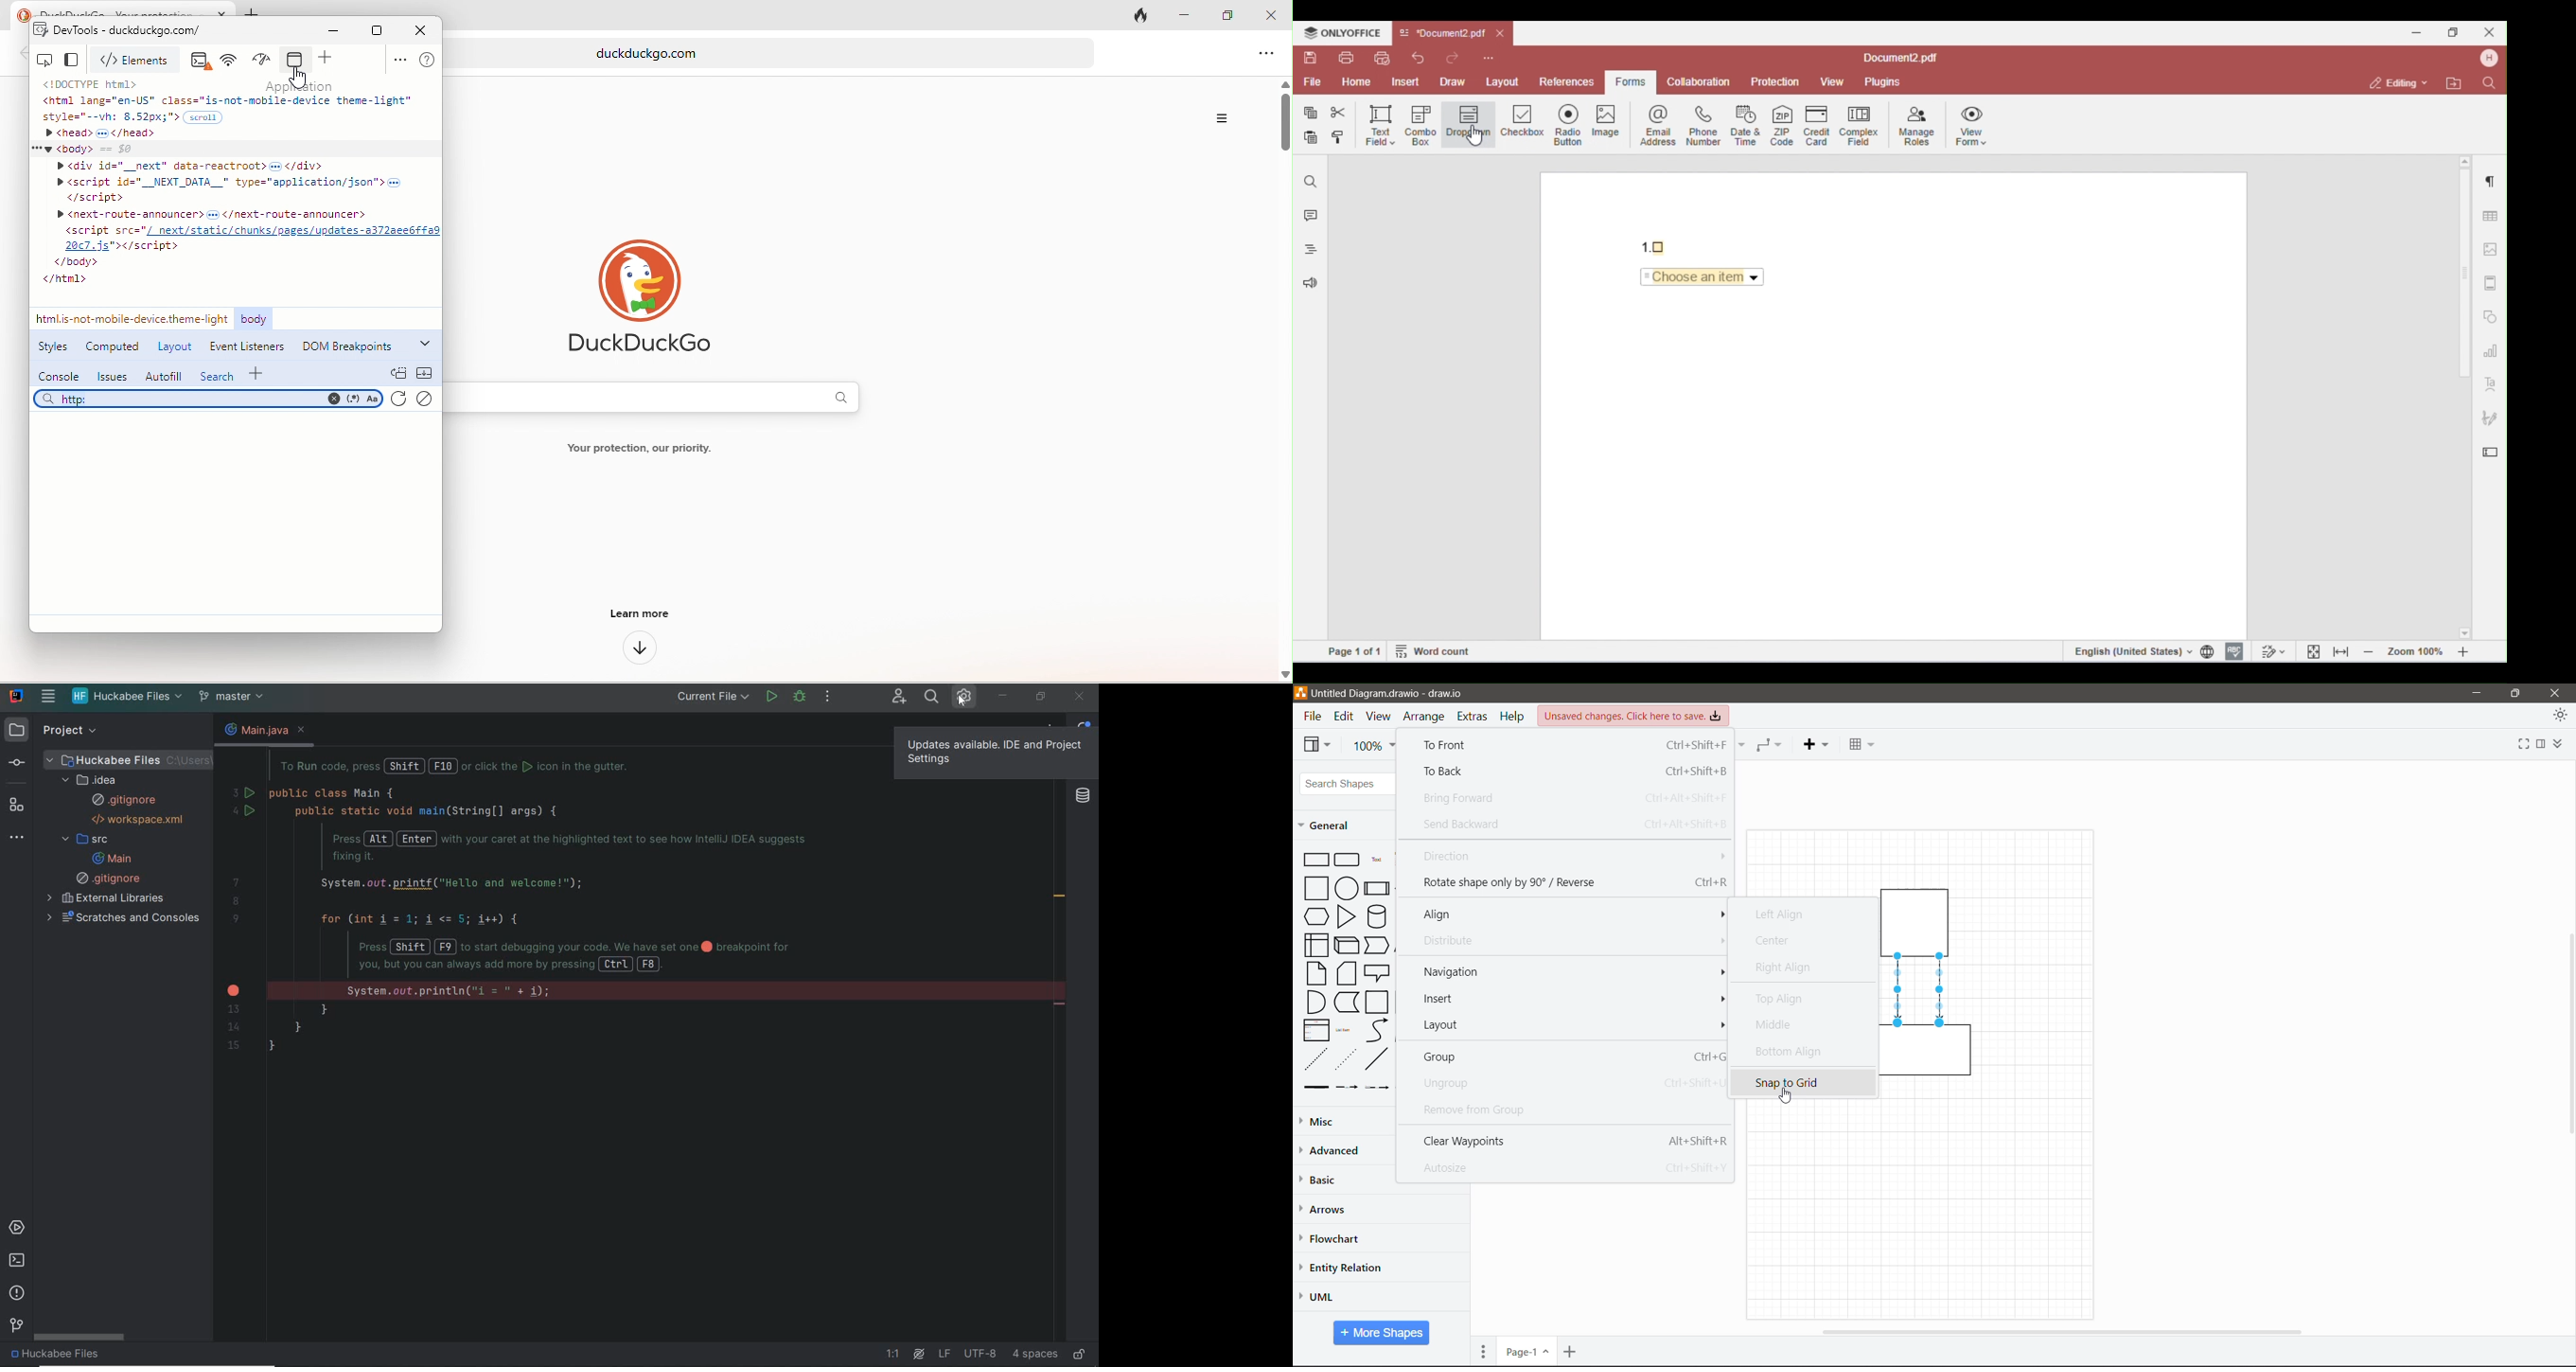 The image size is (2576, 1372). What do you see at coordinates (1794, 1051) in the screenshot?
I see `Bottom Align` at bounding box center [1794, 1051].